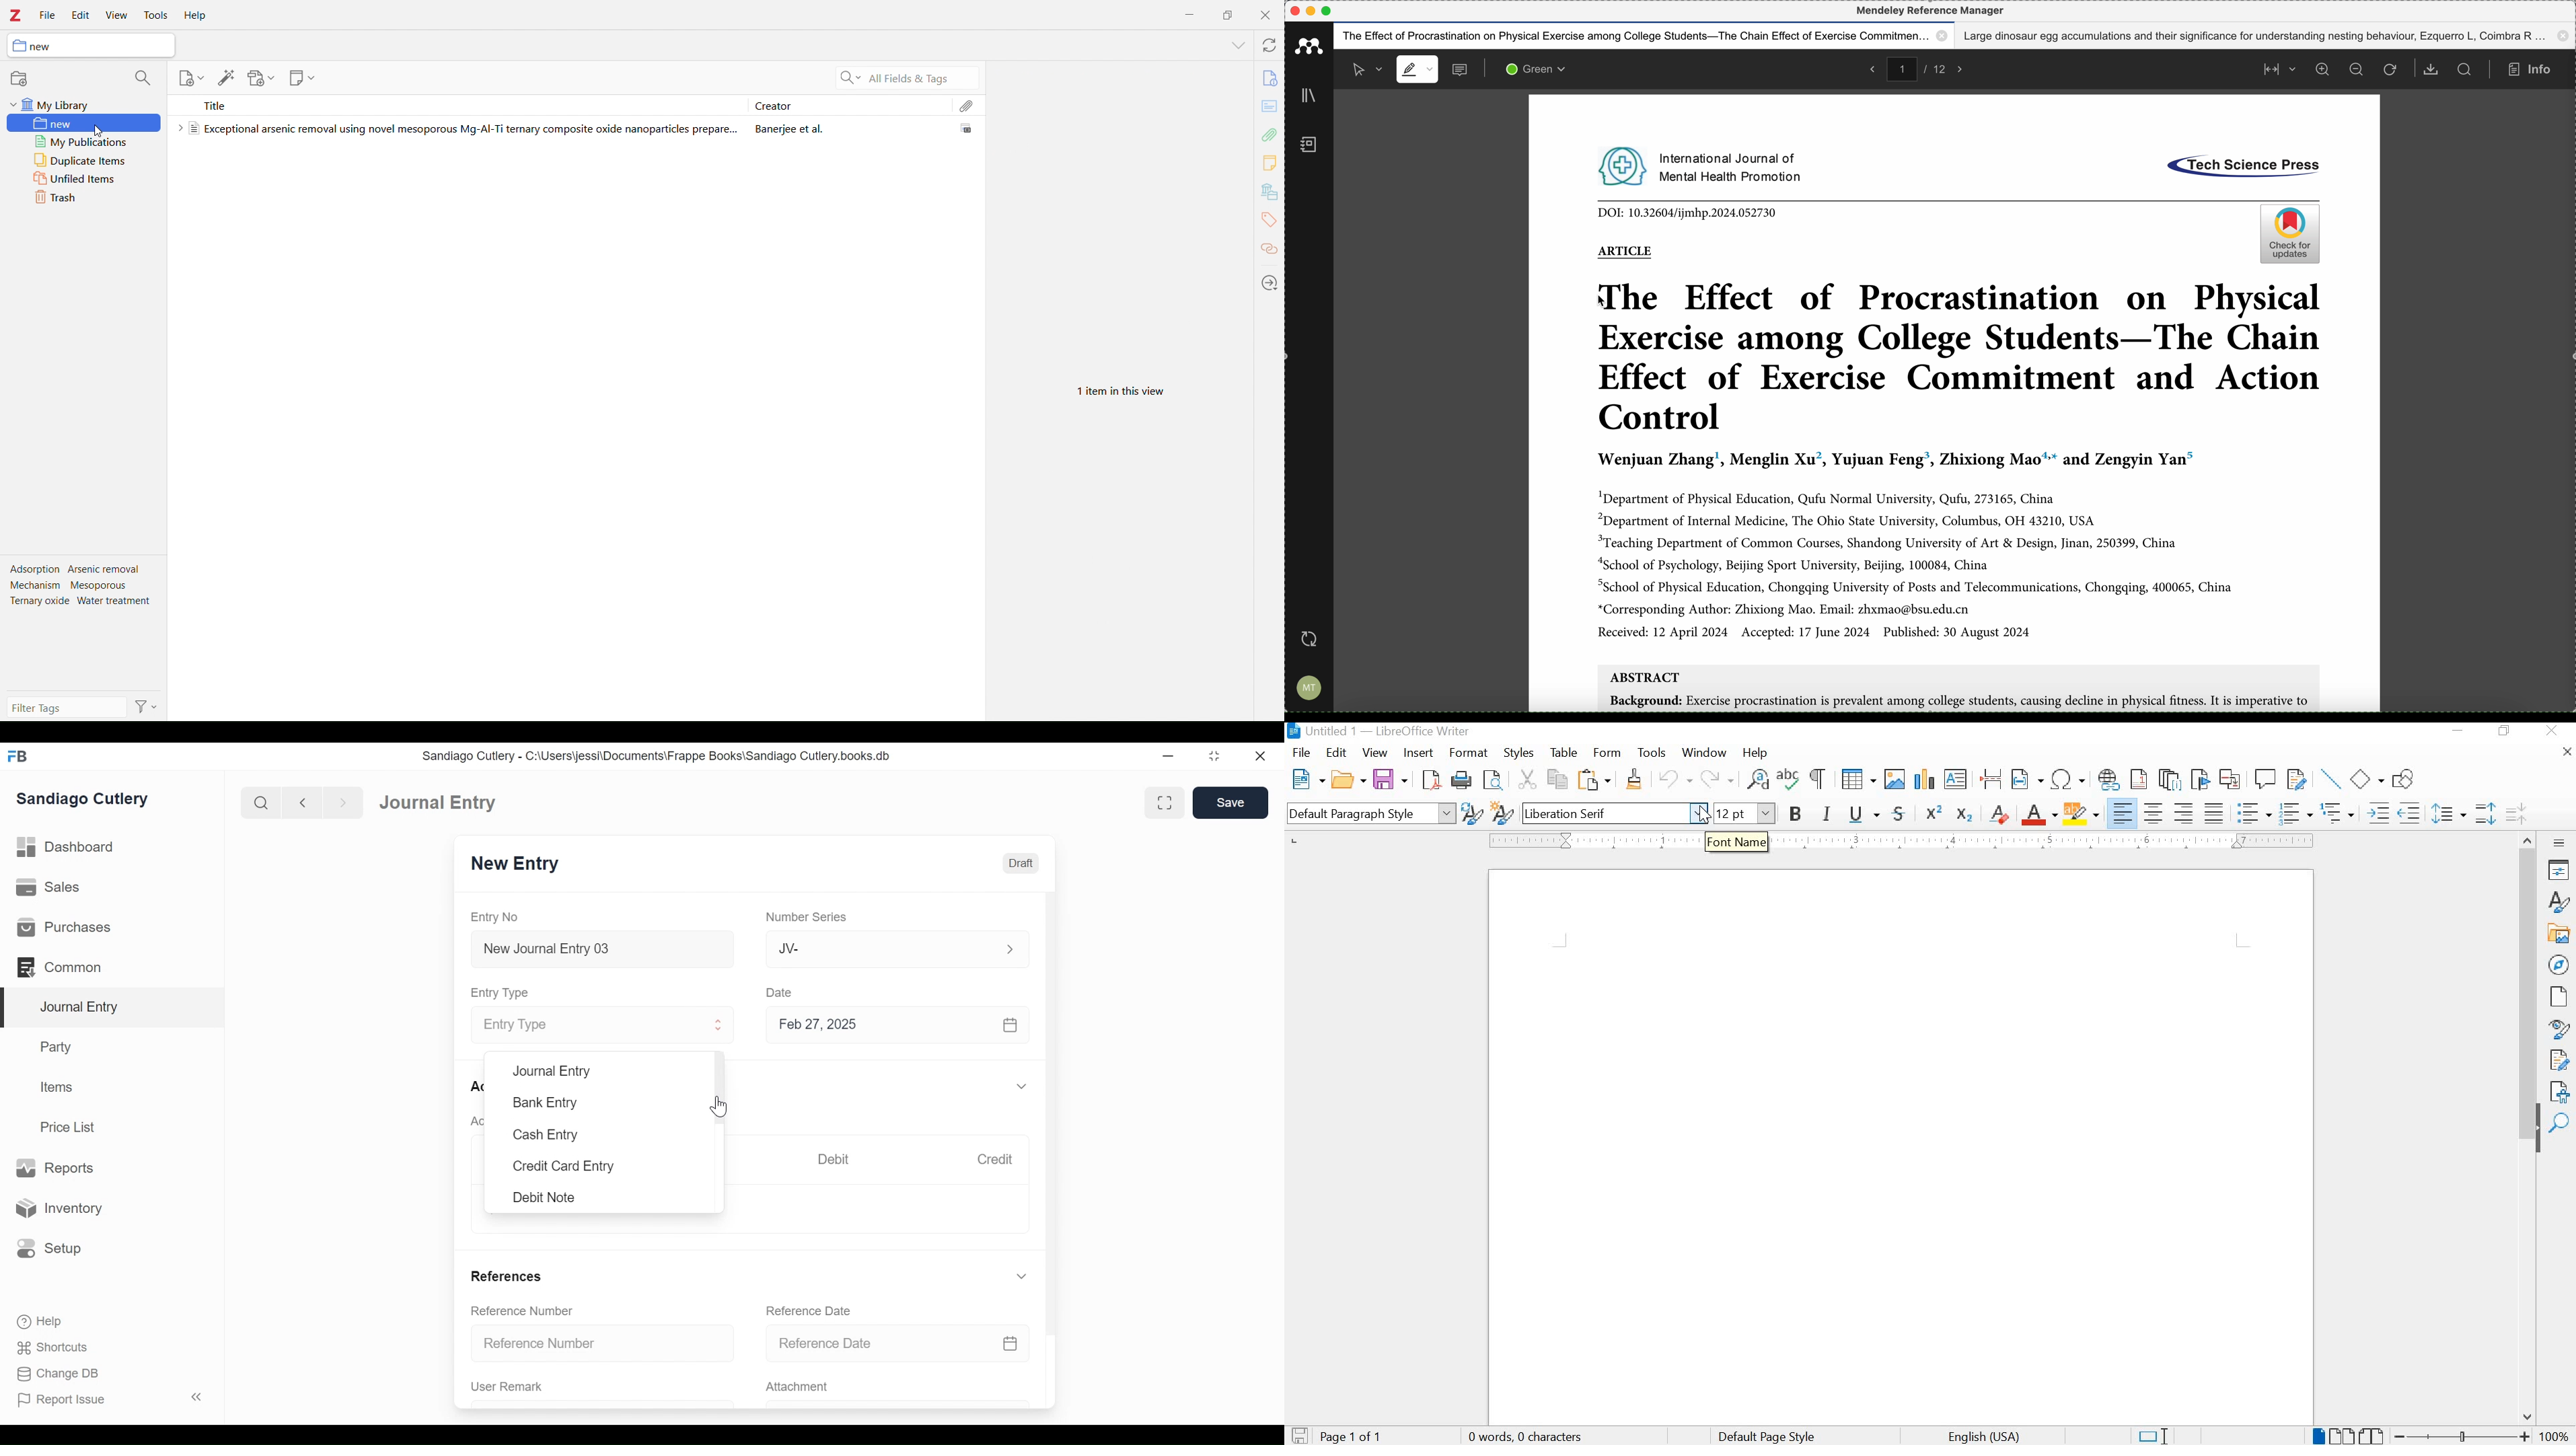 The height and width of the screenshot is (1456, 2576). What do you see at coordinates (873, 948) in the screenshot?
I see `JV-` at bounding box center [873, 948].